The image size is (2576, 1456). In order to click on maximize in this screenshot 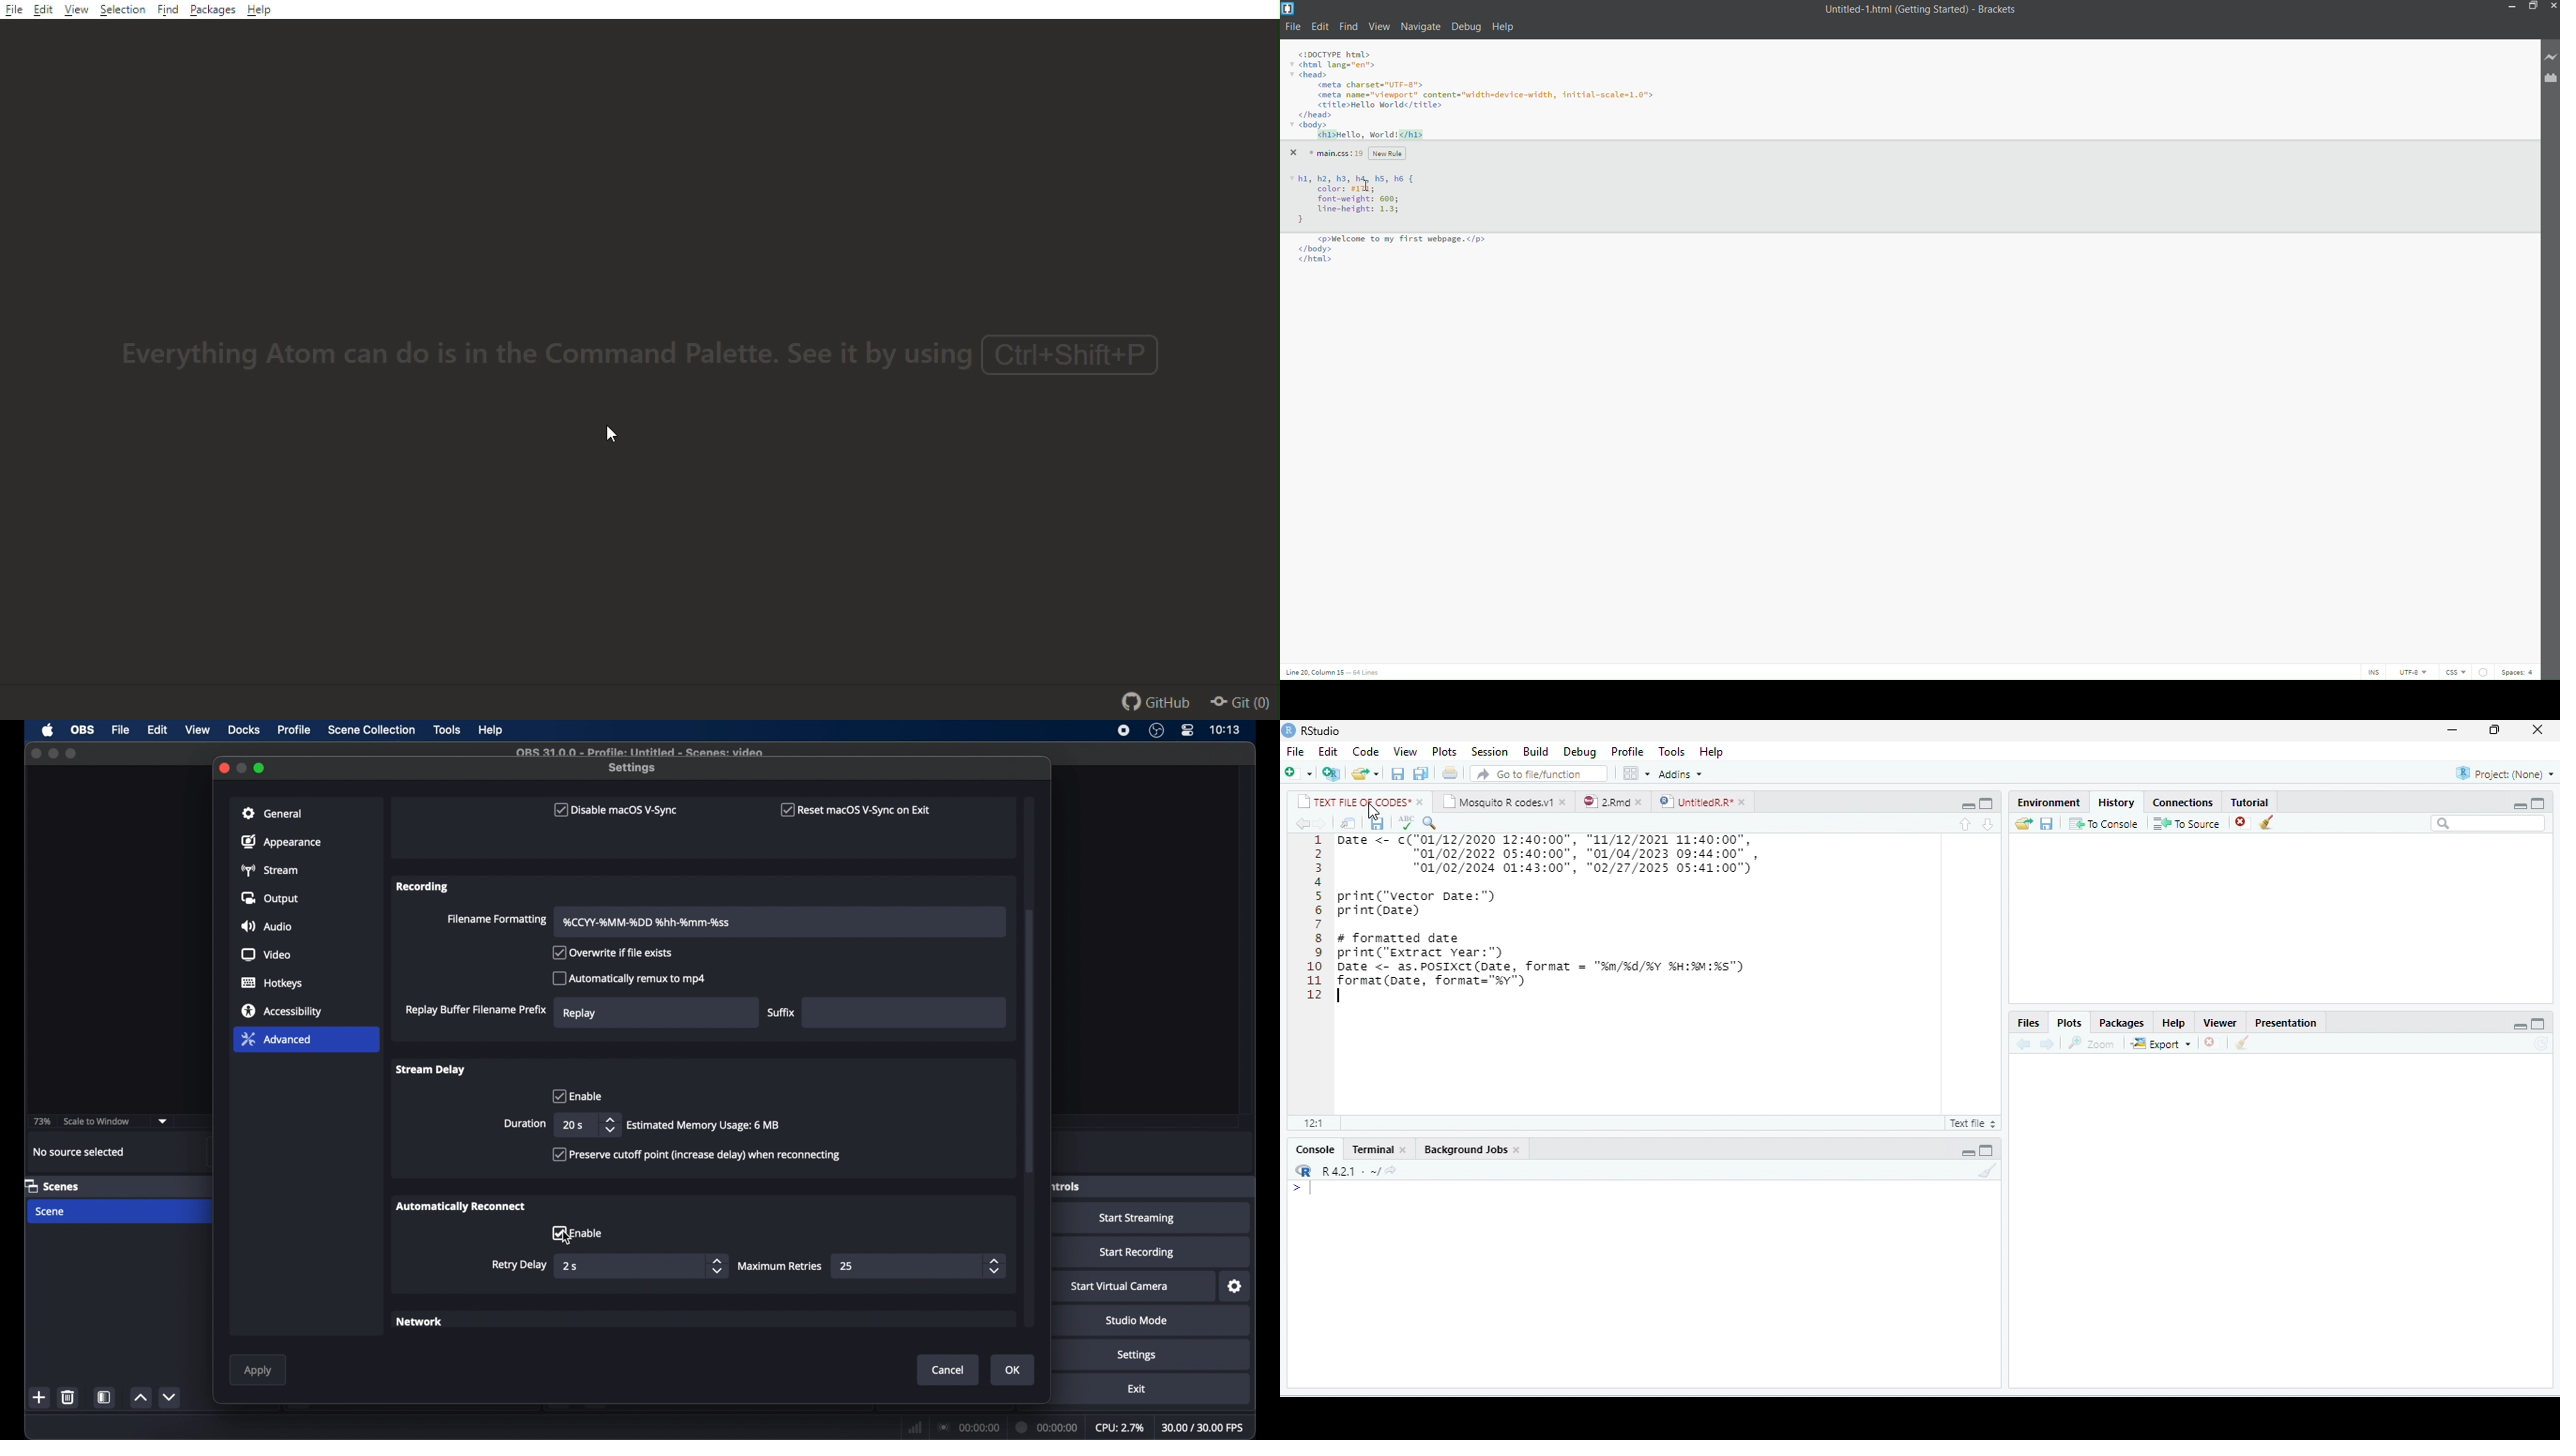, I will do `click(2538, 1024)`.